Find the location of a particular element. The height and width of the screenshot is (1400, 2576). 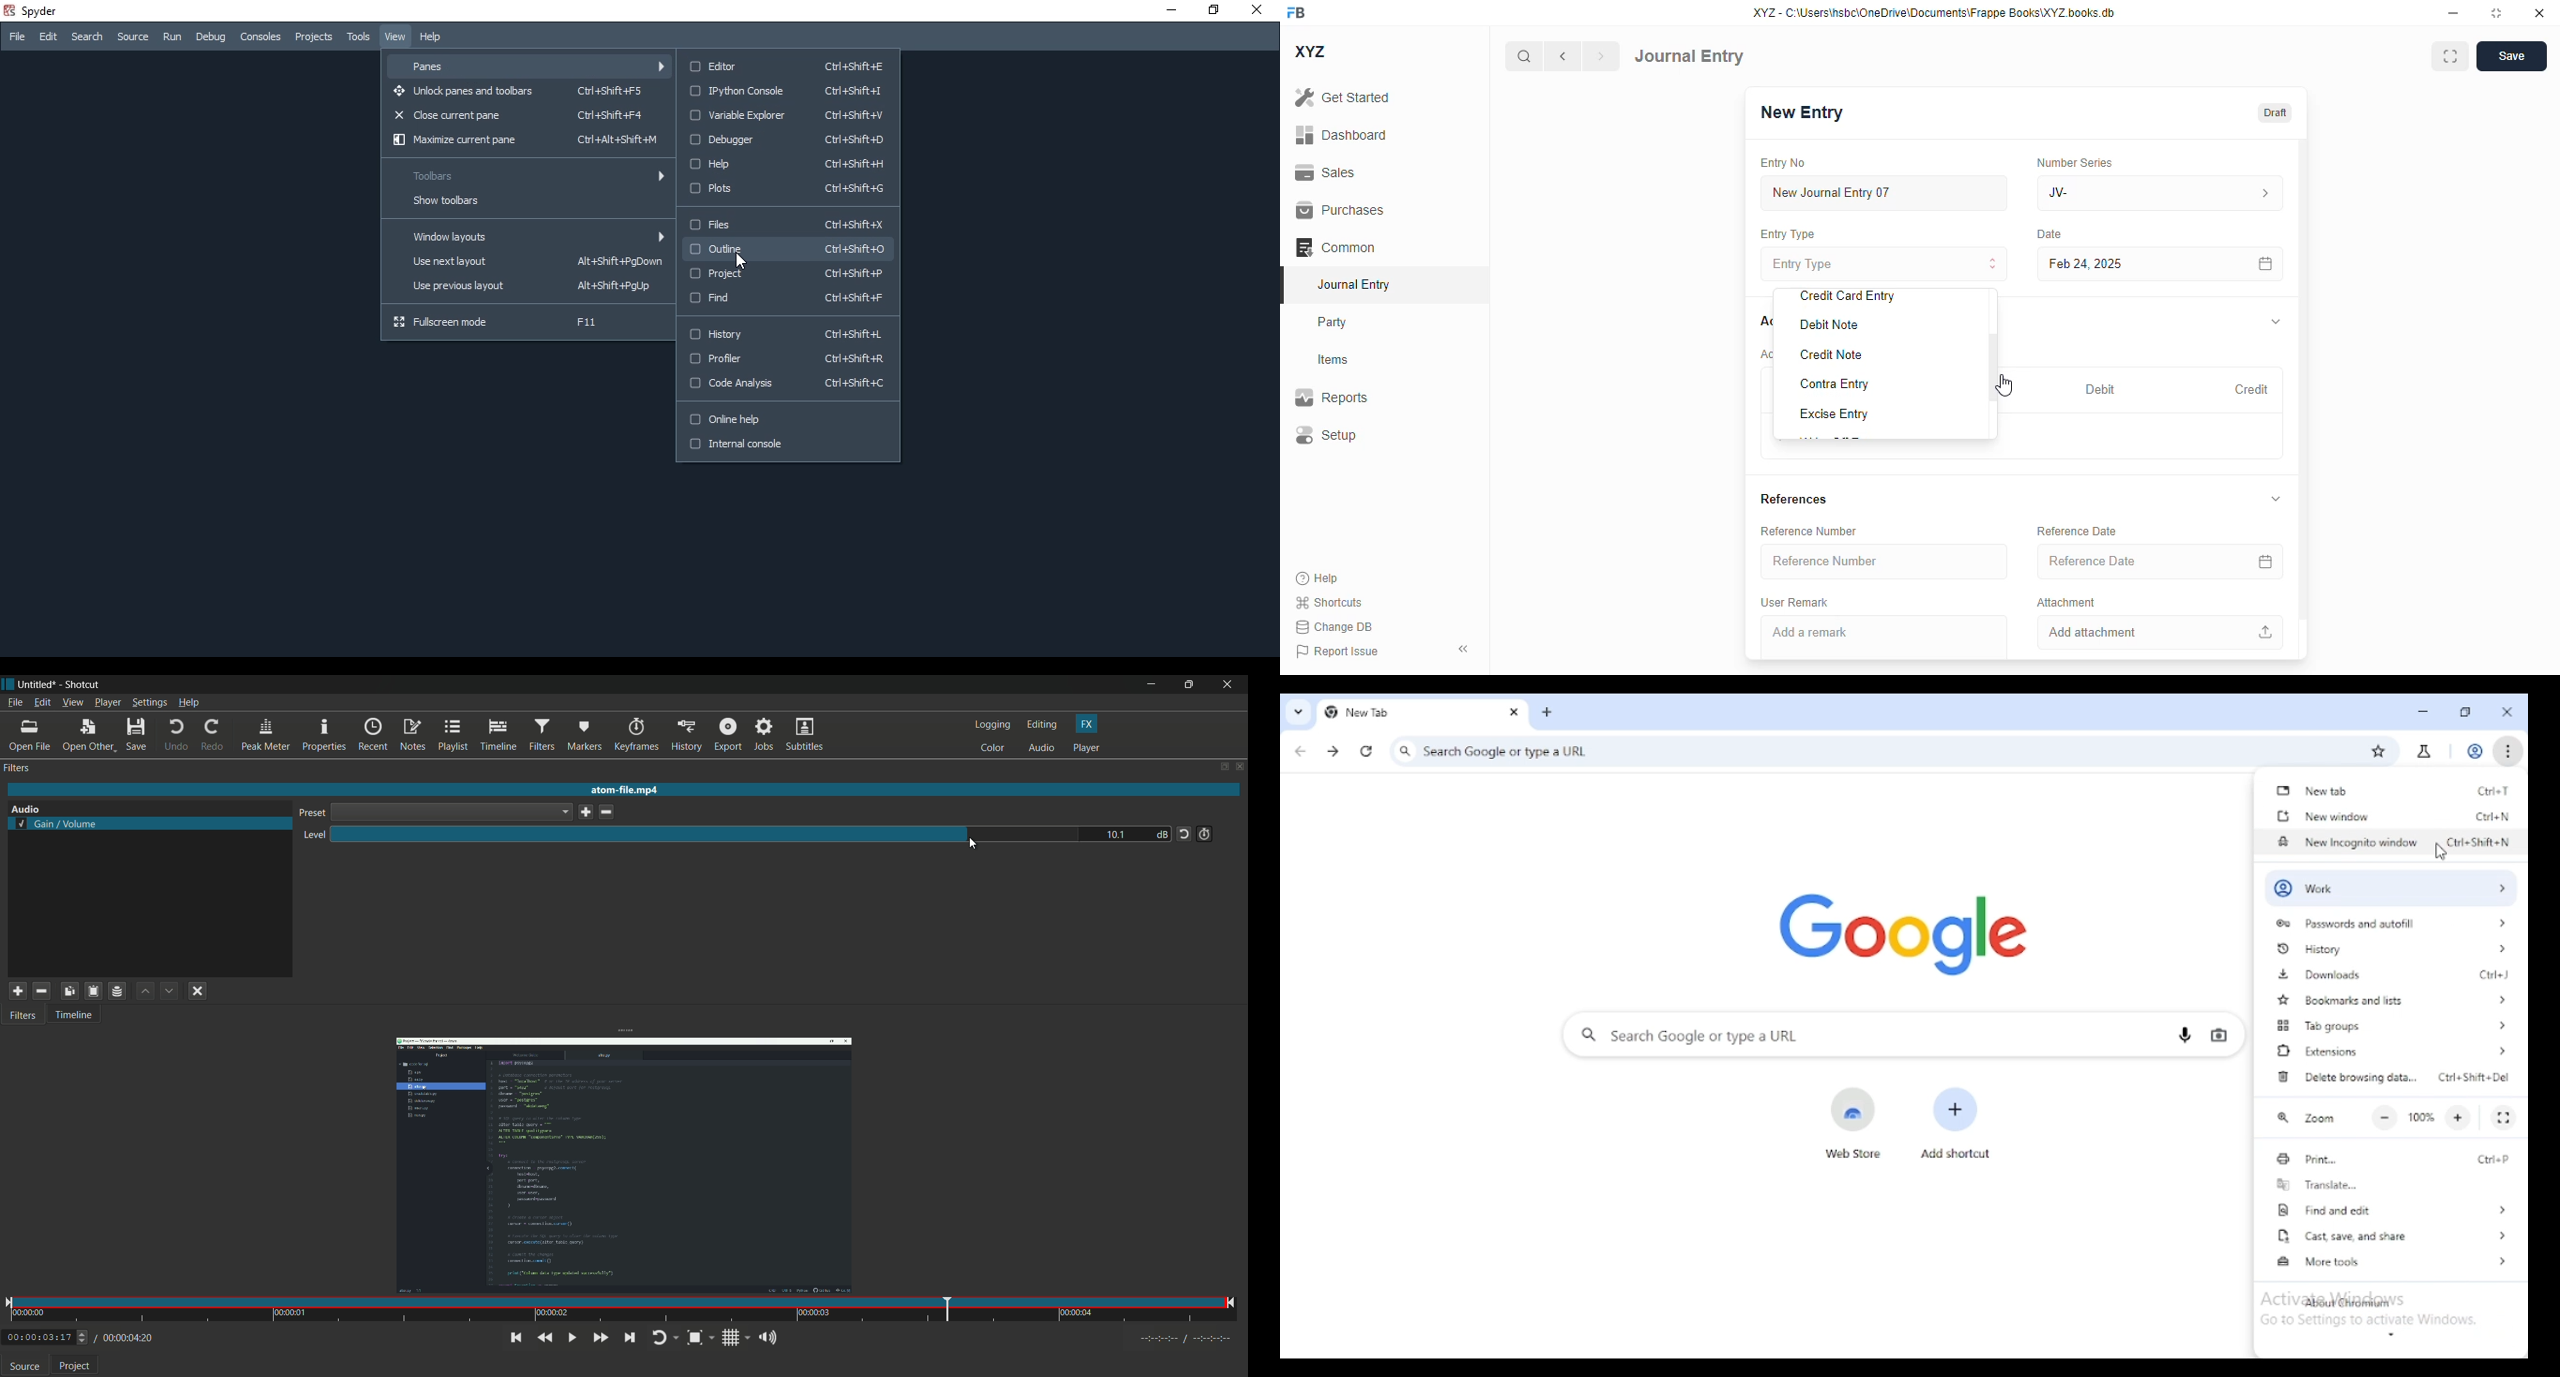

credit card entry is located at coordinates (1849, 297).